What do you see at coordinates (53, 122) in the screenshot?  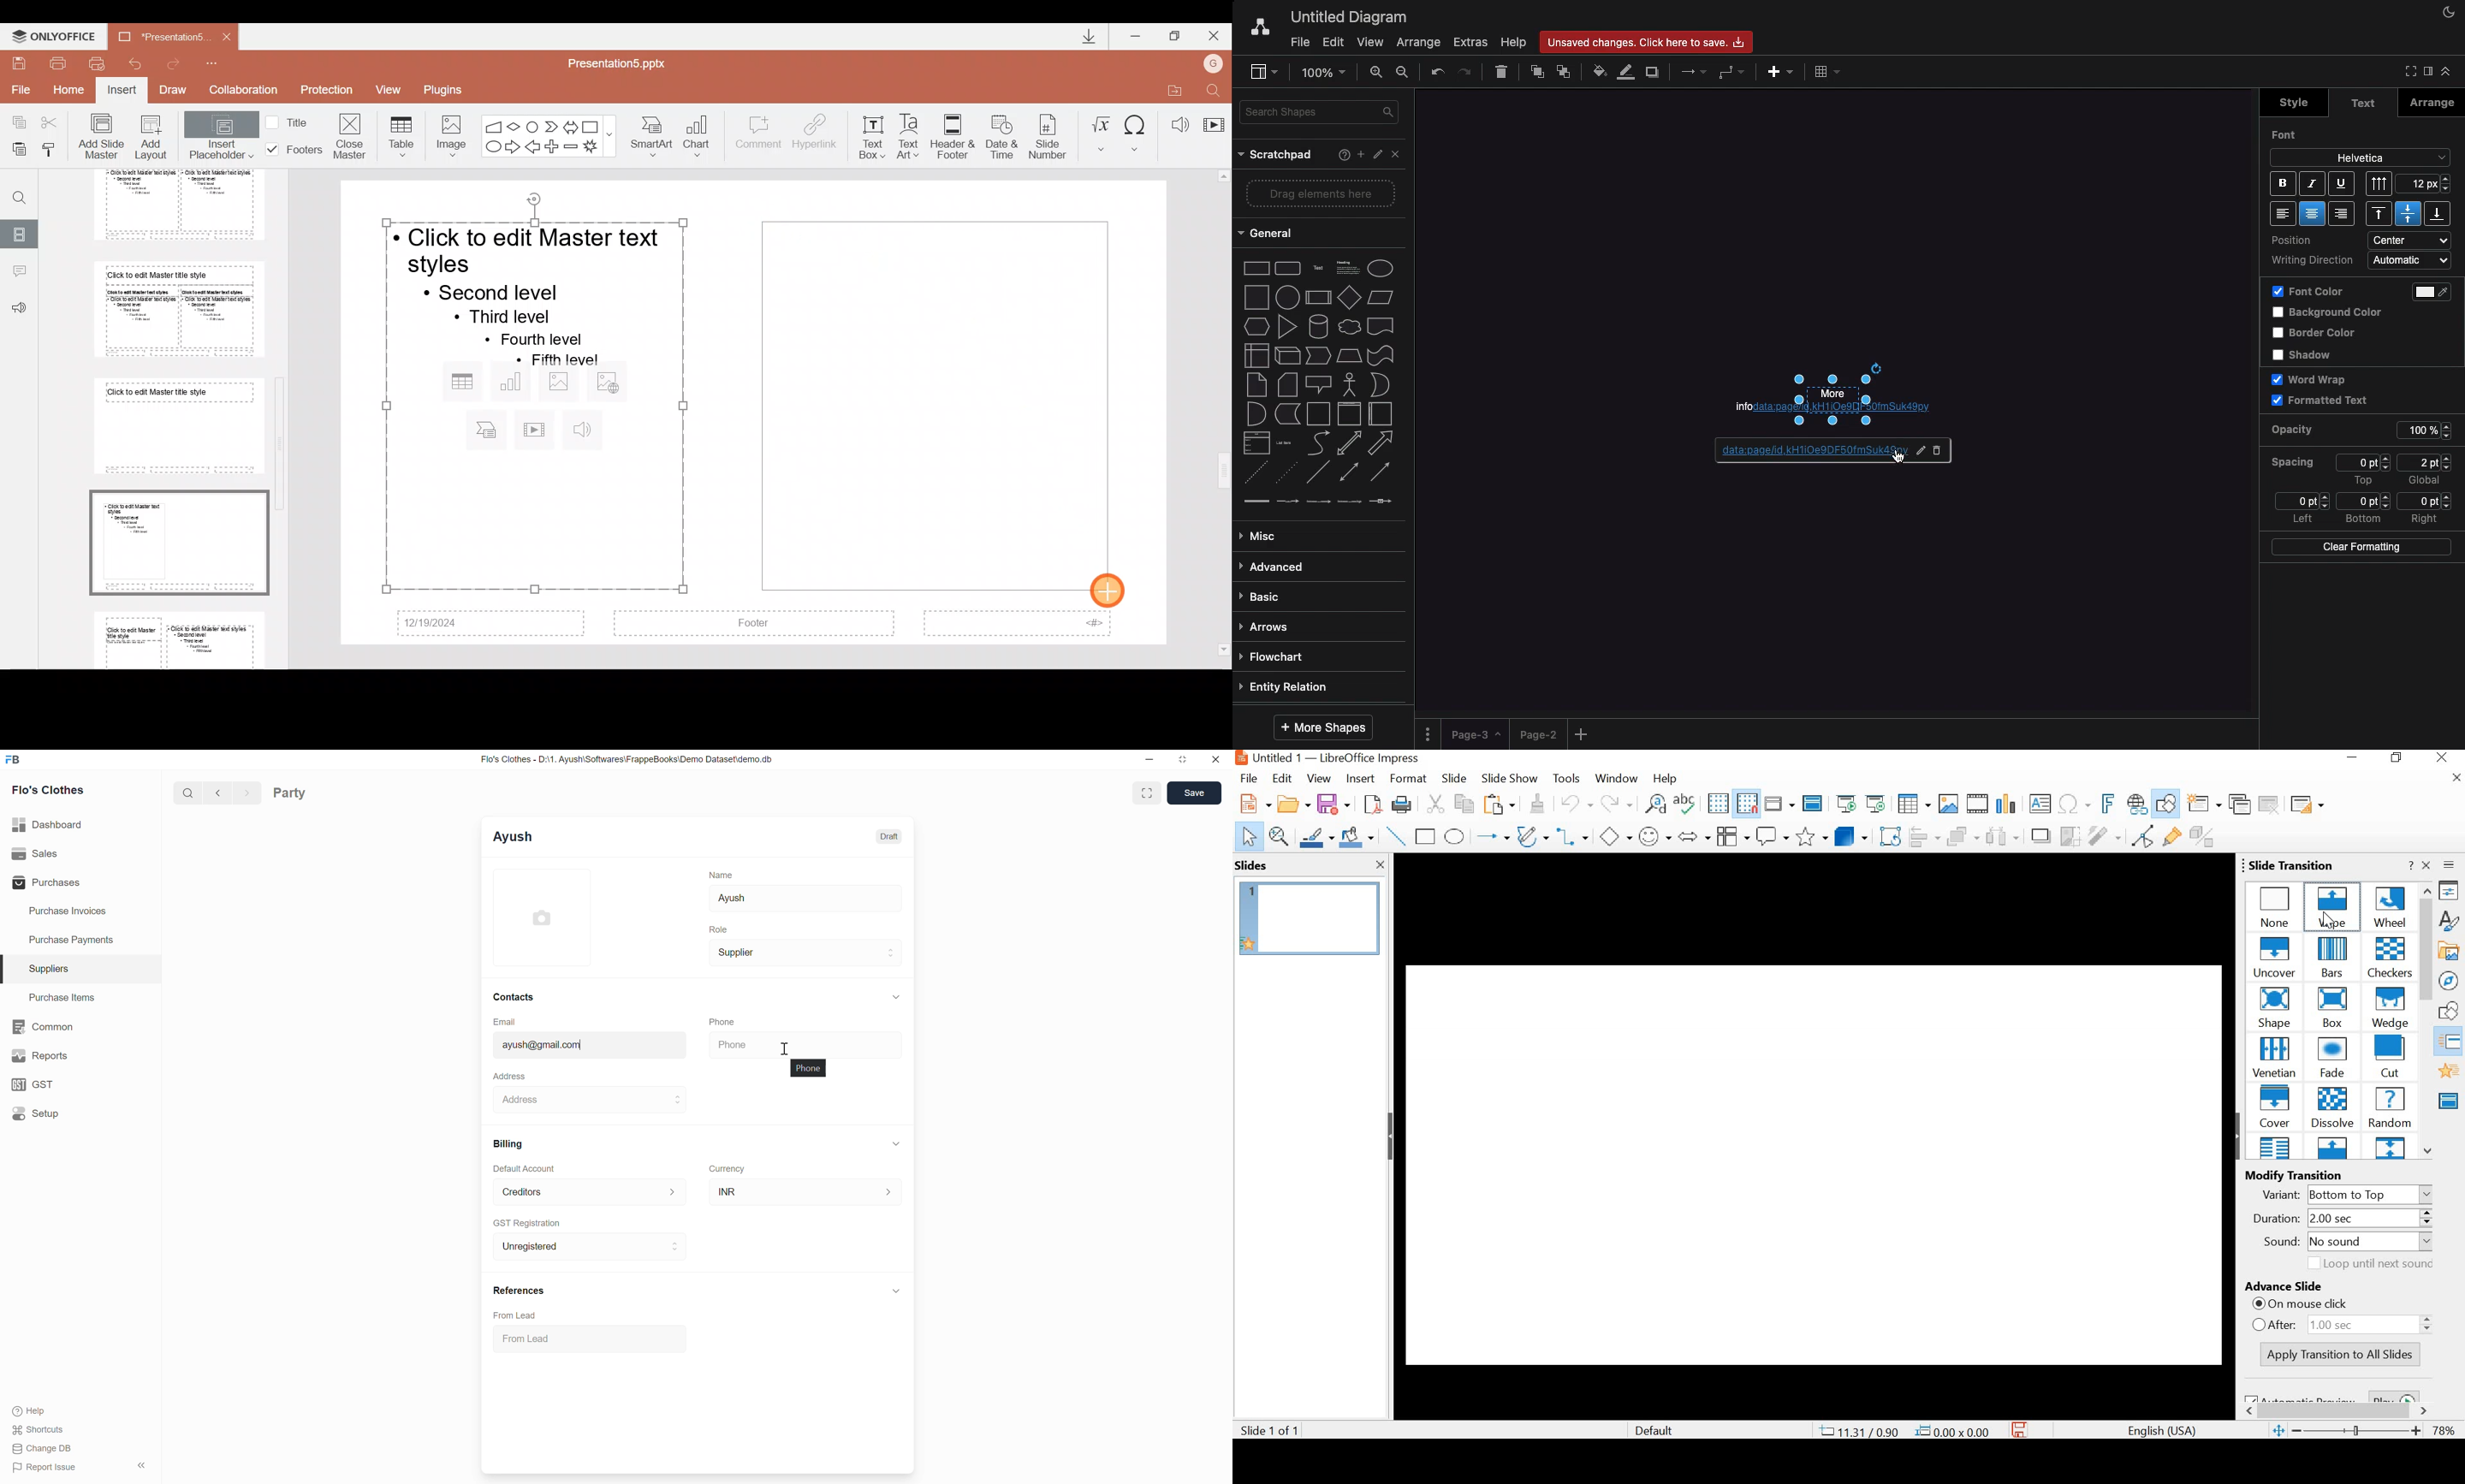 I see `Cut` at bounding box center [53, 122].